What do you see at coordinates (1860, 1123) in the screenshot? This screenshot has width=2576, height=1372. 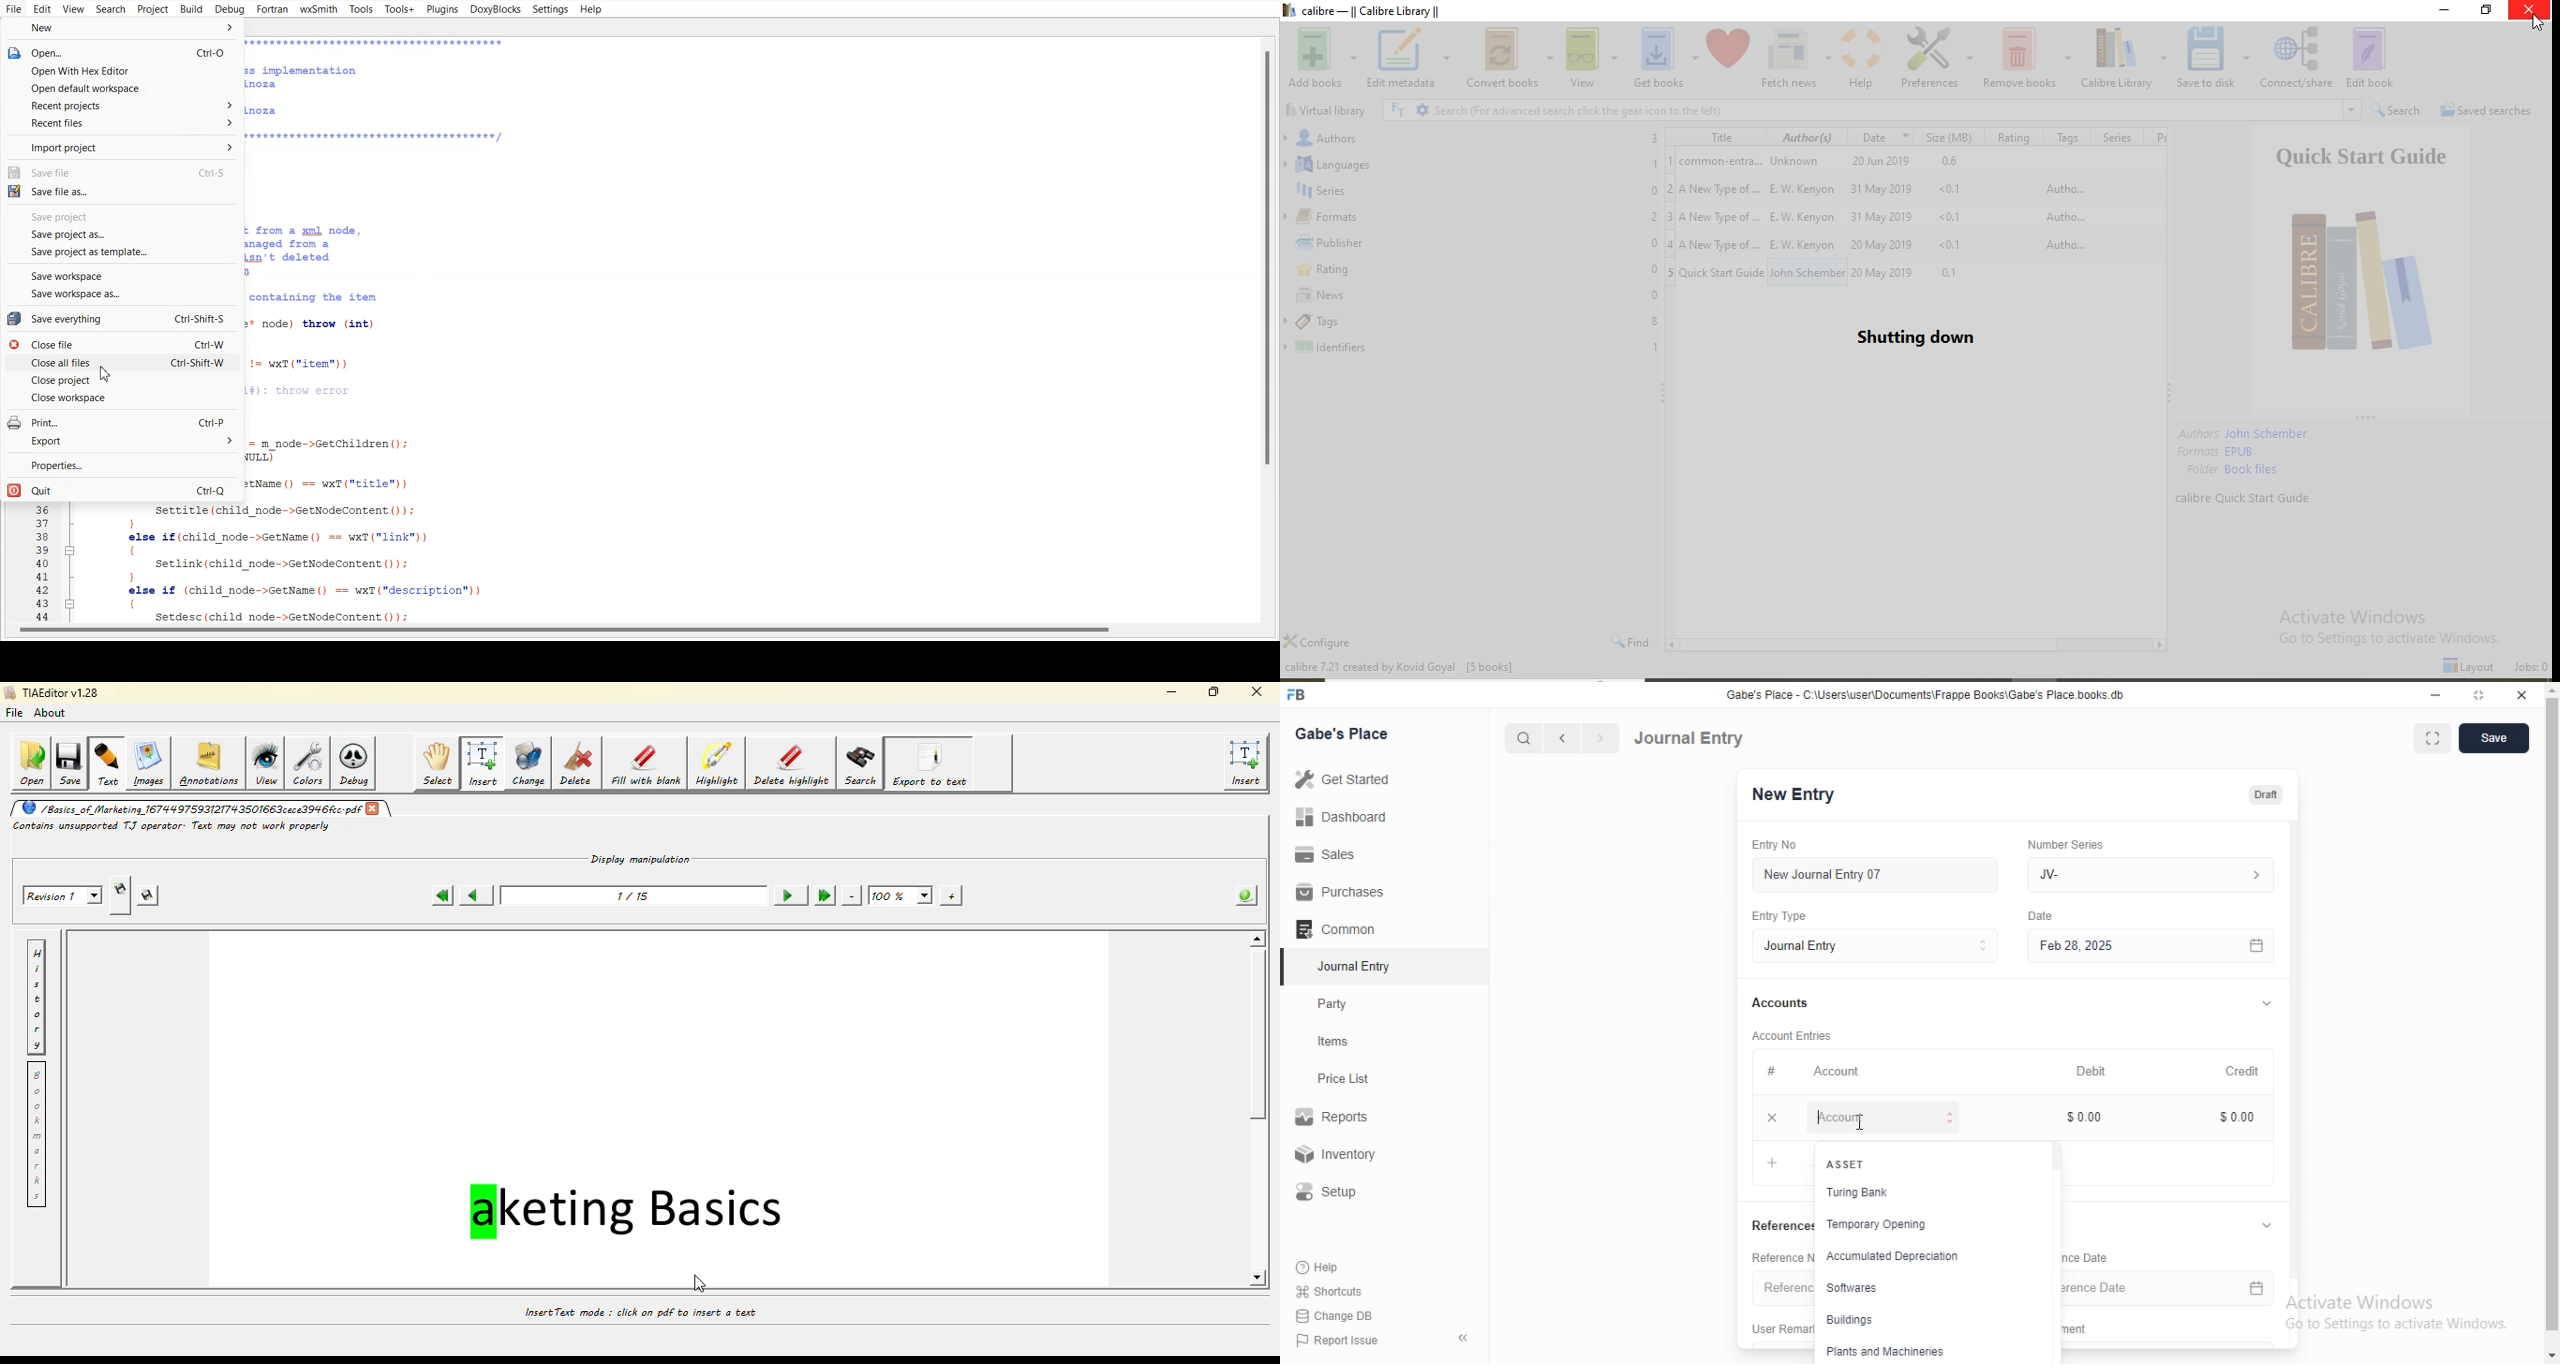 I see `cursor` at bounding box center [1860, 1123].